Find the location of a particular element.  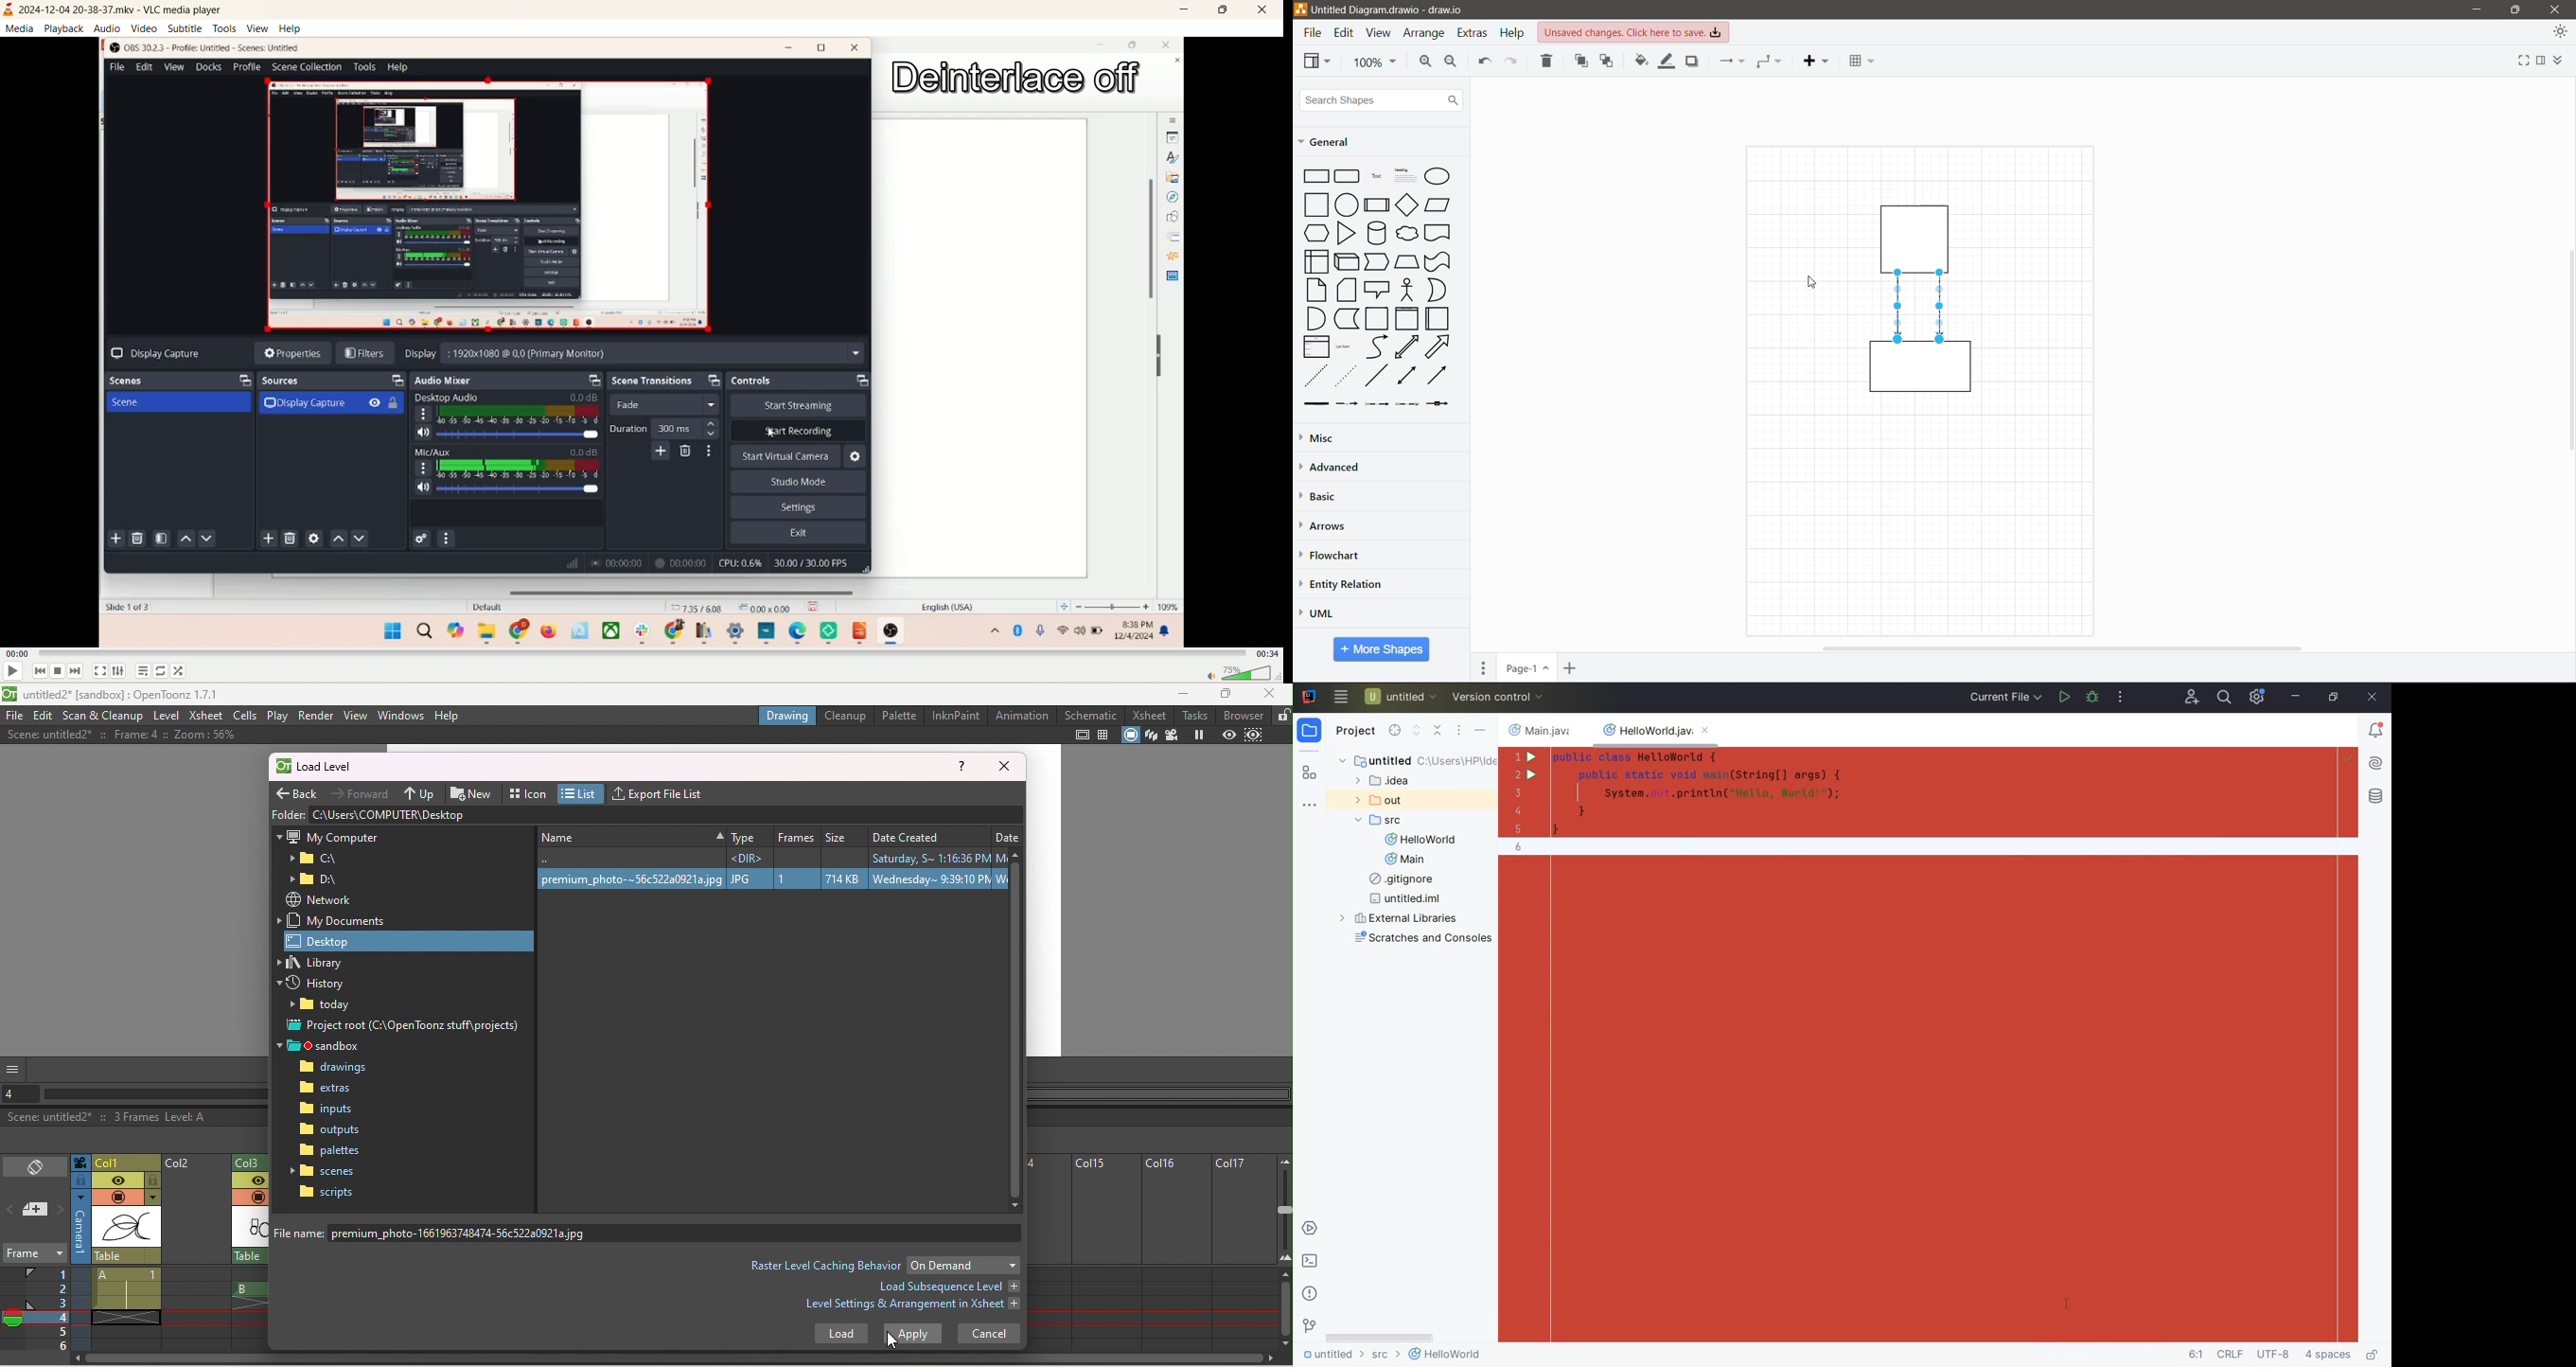

Preview visibility toggl is located at coordinates (249, 1181).